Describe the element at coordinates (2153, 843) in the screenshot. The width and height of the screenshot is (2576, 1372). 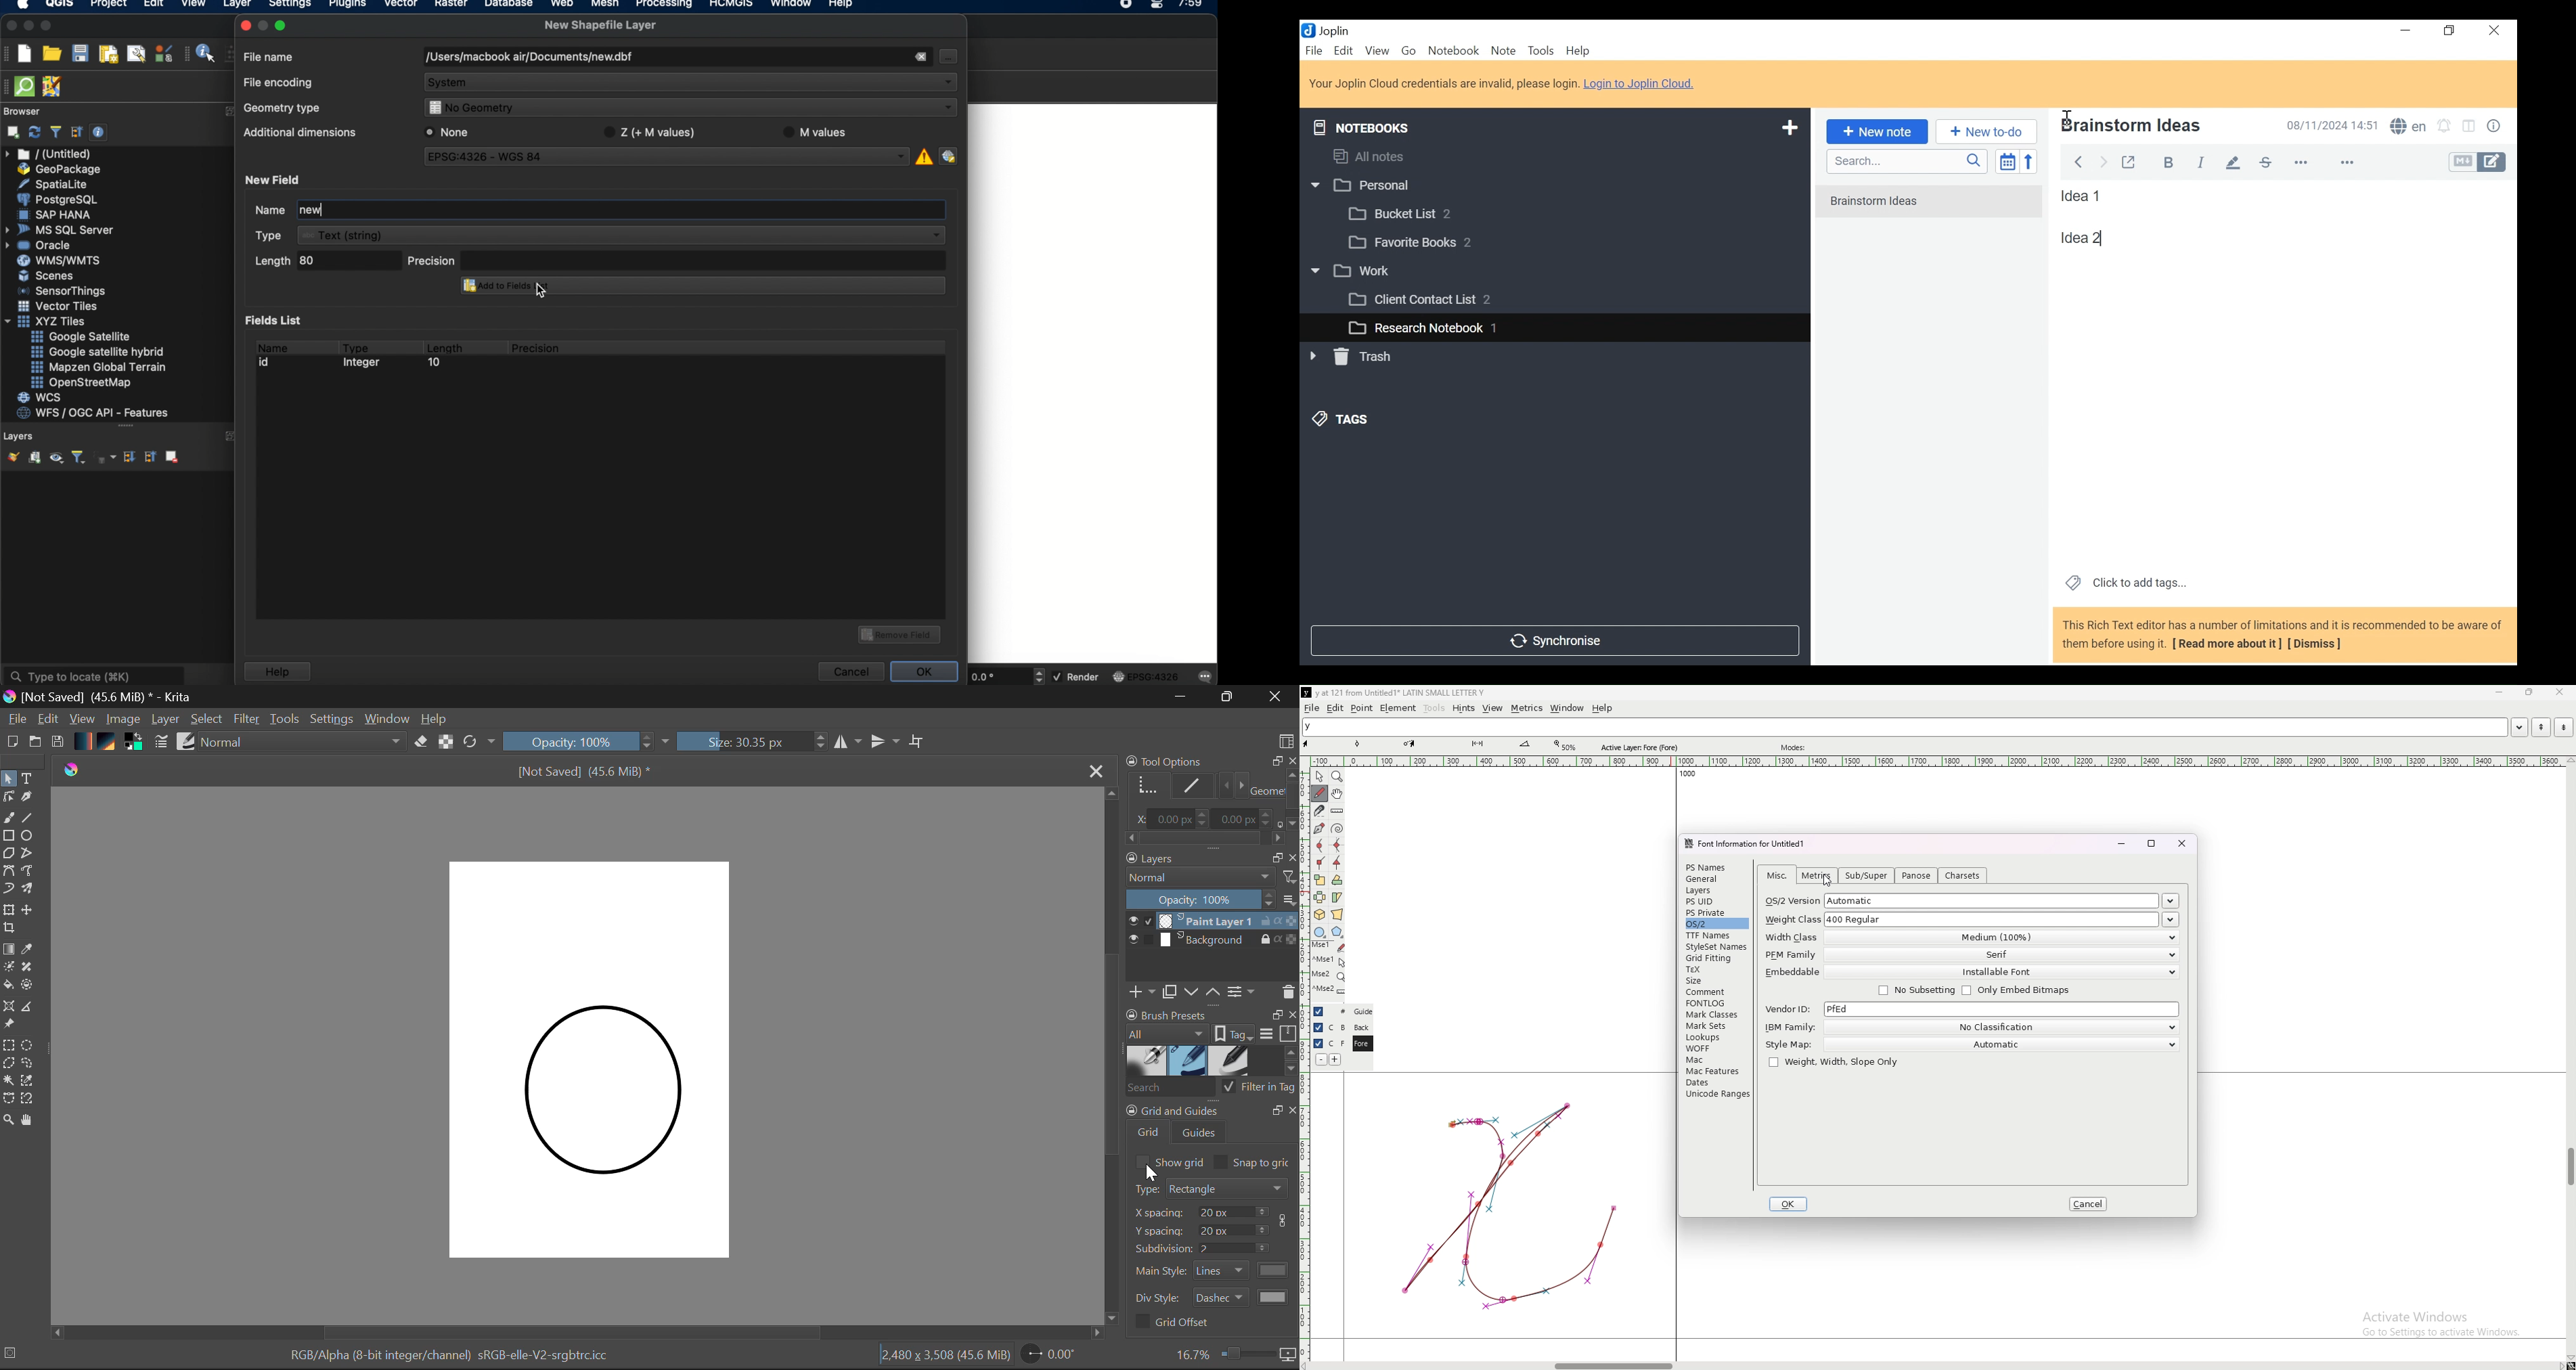
I see `maximize` at that location.